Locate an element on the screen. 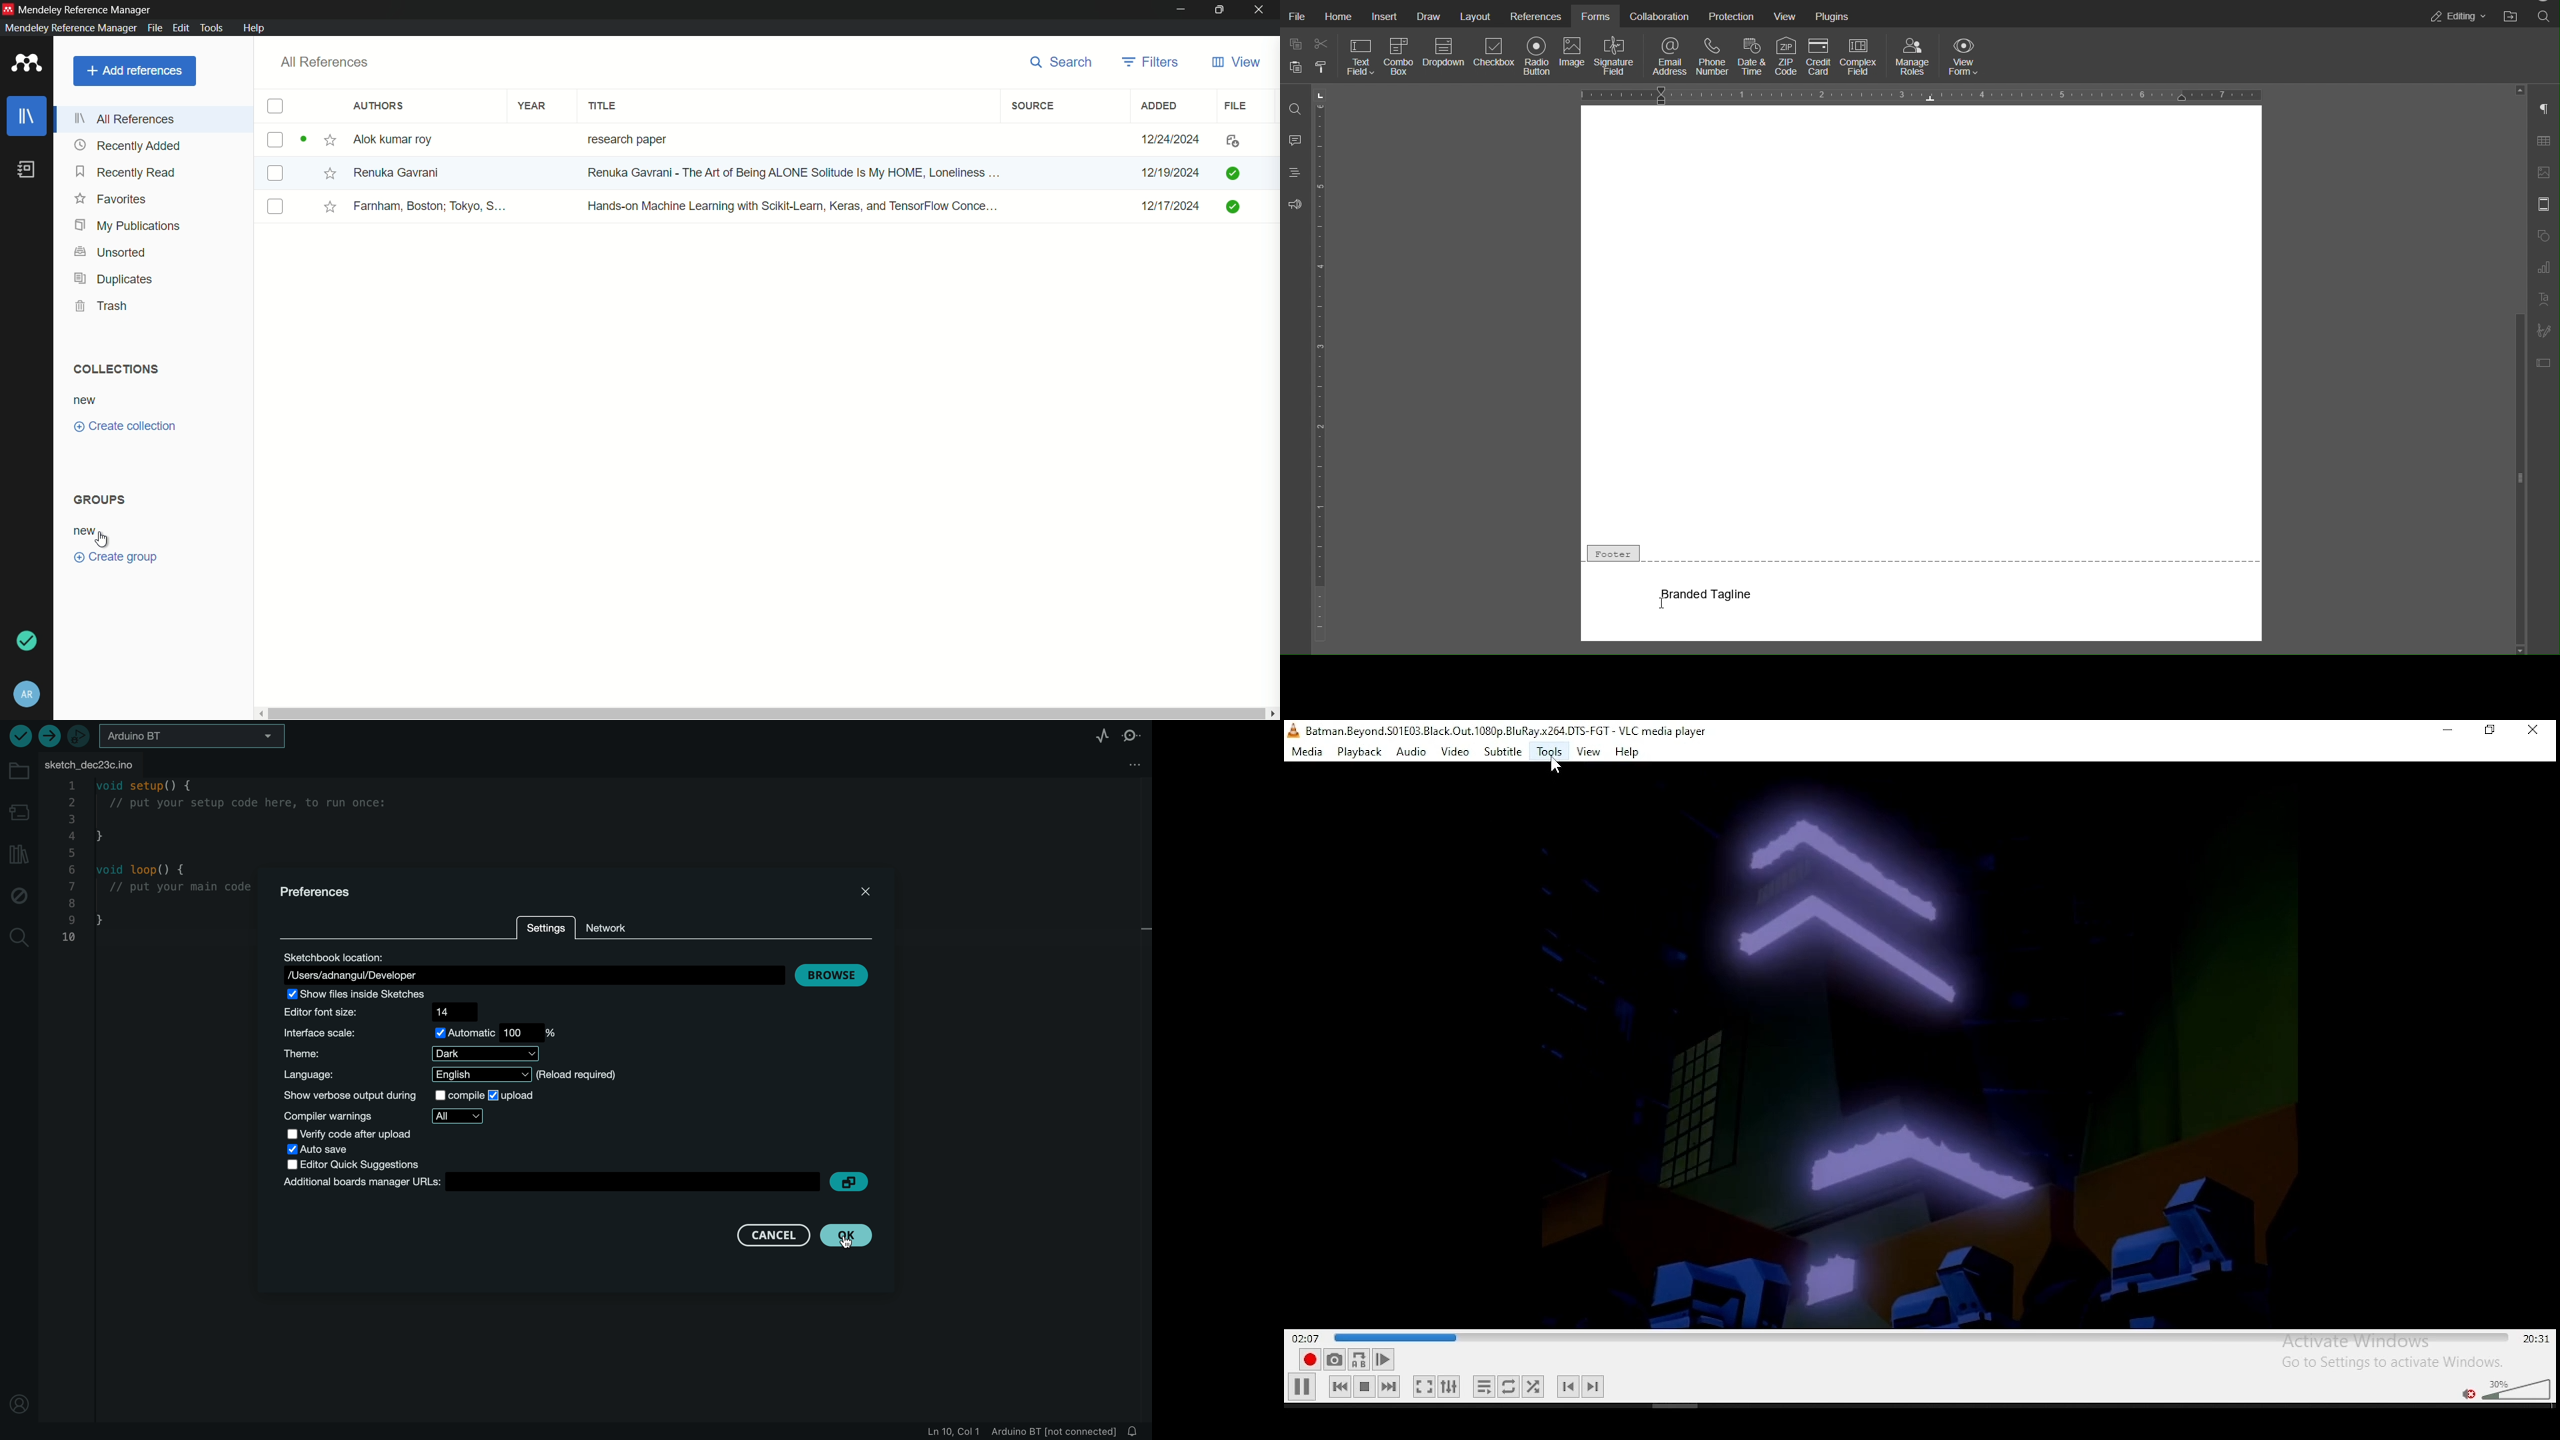  Comment is located at coordinates (1295, 141).